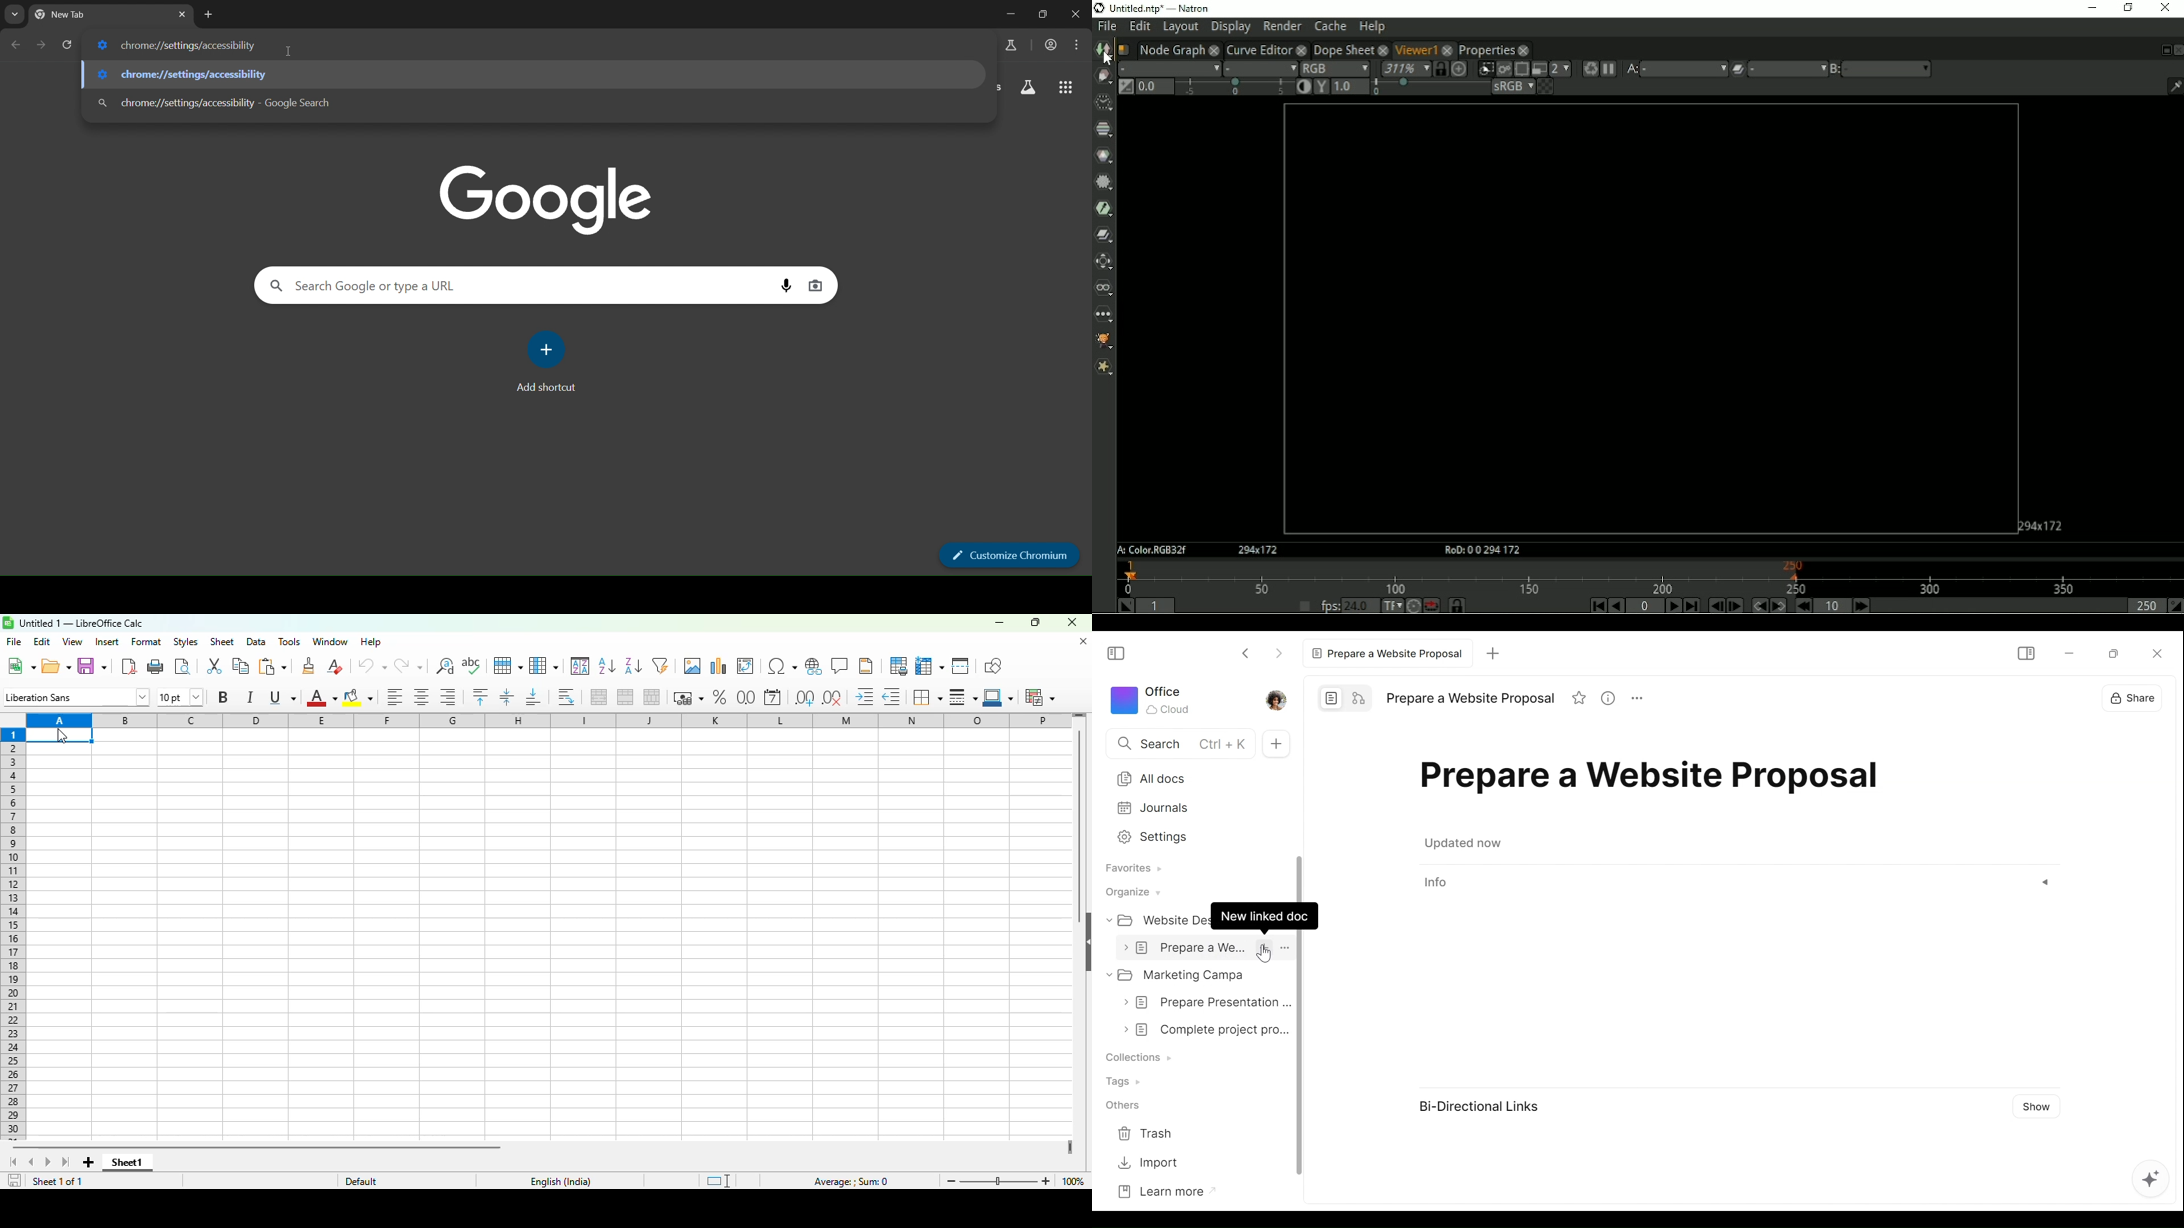  Describe the element at coordinates (1076, 45) in the screenshot. I see `menu` at that location.